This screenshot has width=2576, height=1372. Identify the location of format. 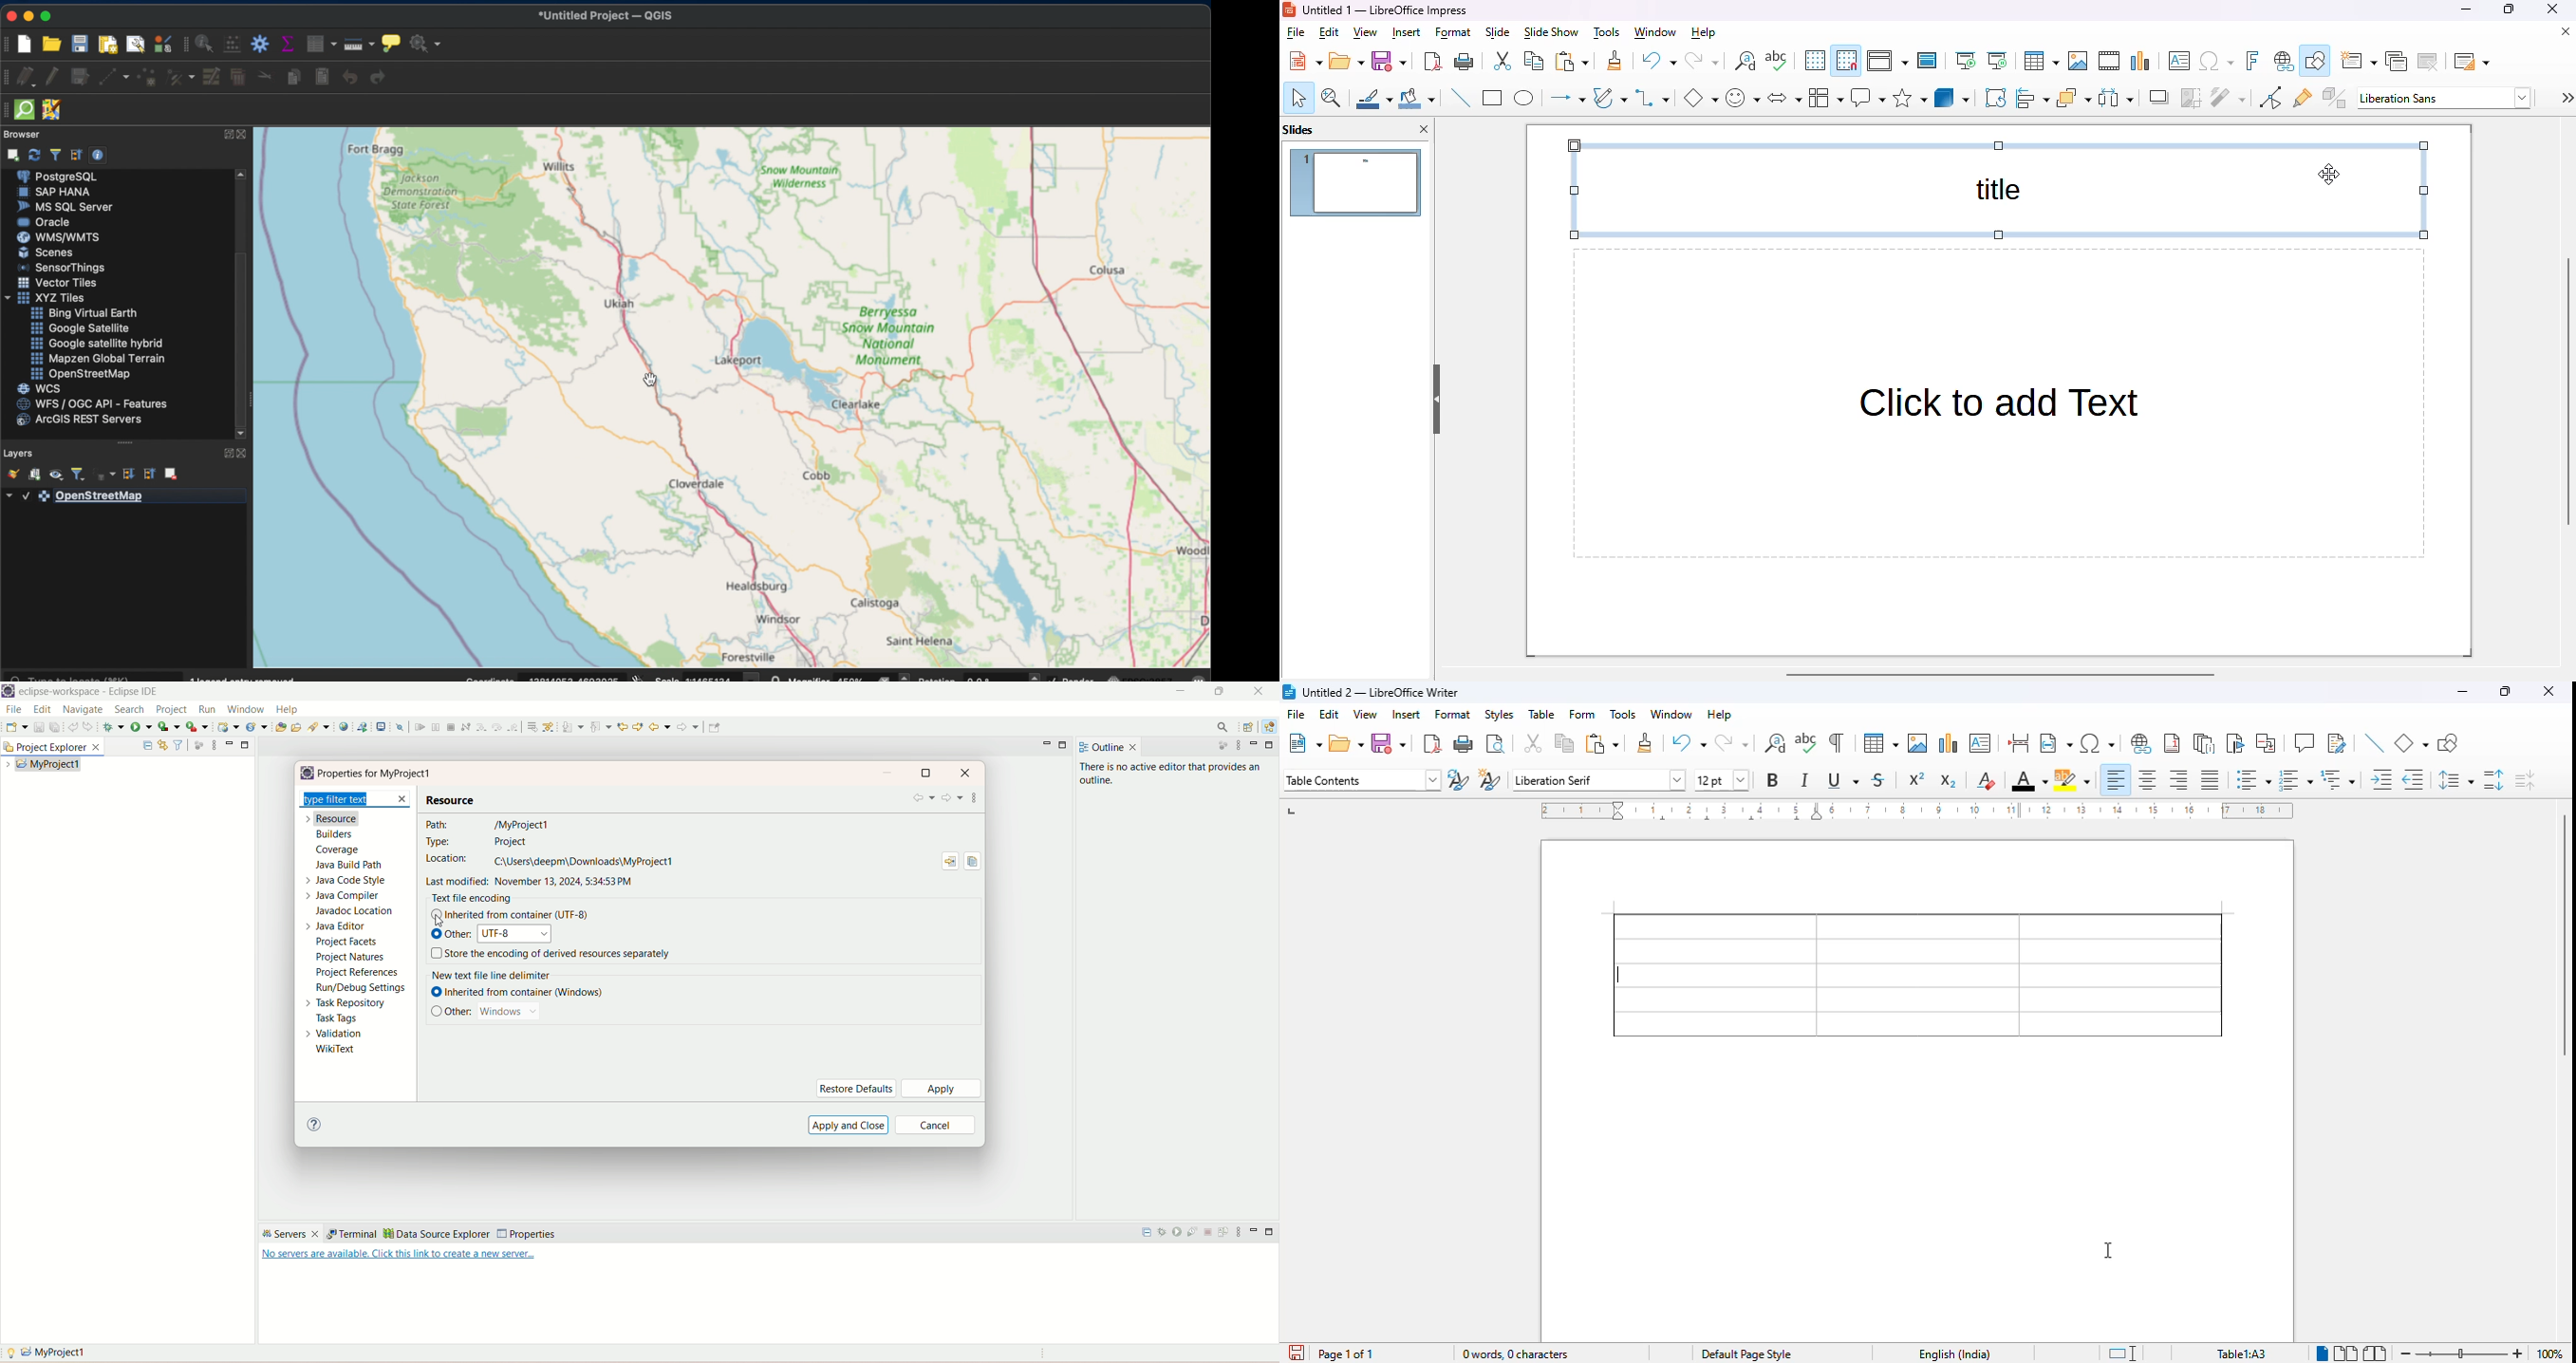
(1454, 714).